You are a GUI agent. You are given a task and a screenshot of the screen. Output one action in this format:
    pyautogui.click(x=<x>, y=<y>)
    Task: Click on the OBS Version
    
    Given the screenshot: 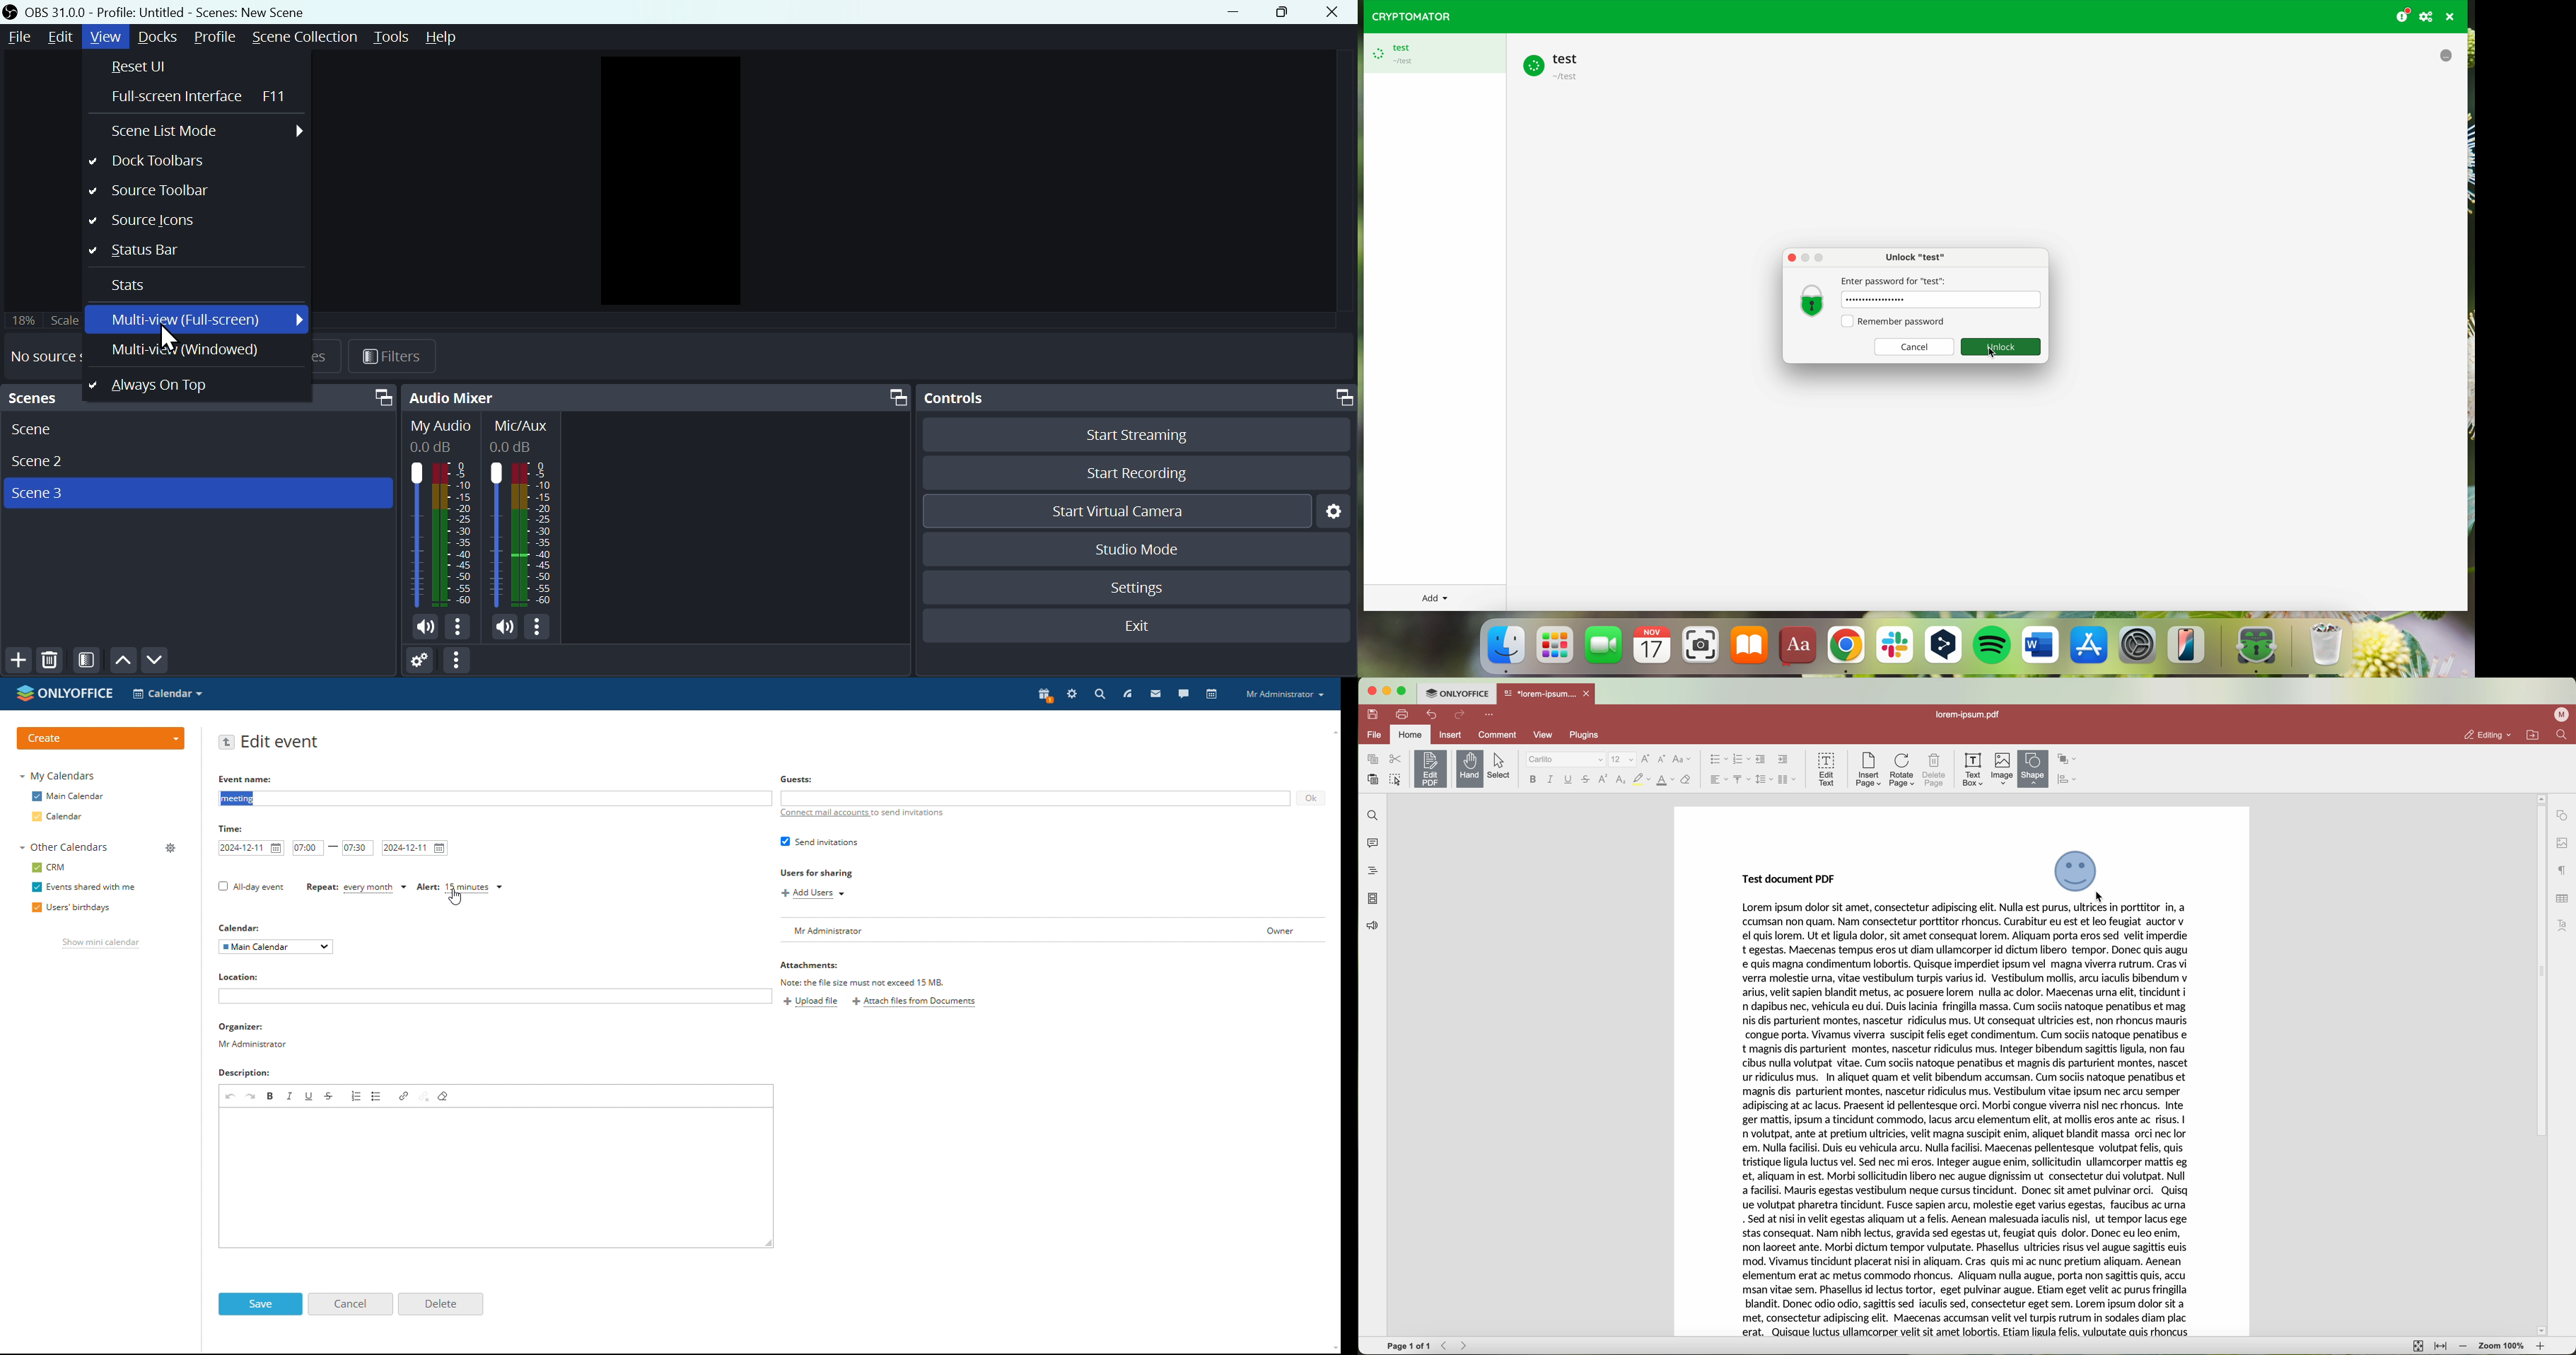 What is the action you would take?
    pyautogui.click(x=57, y=13)
    